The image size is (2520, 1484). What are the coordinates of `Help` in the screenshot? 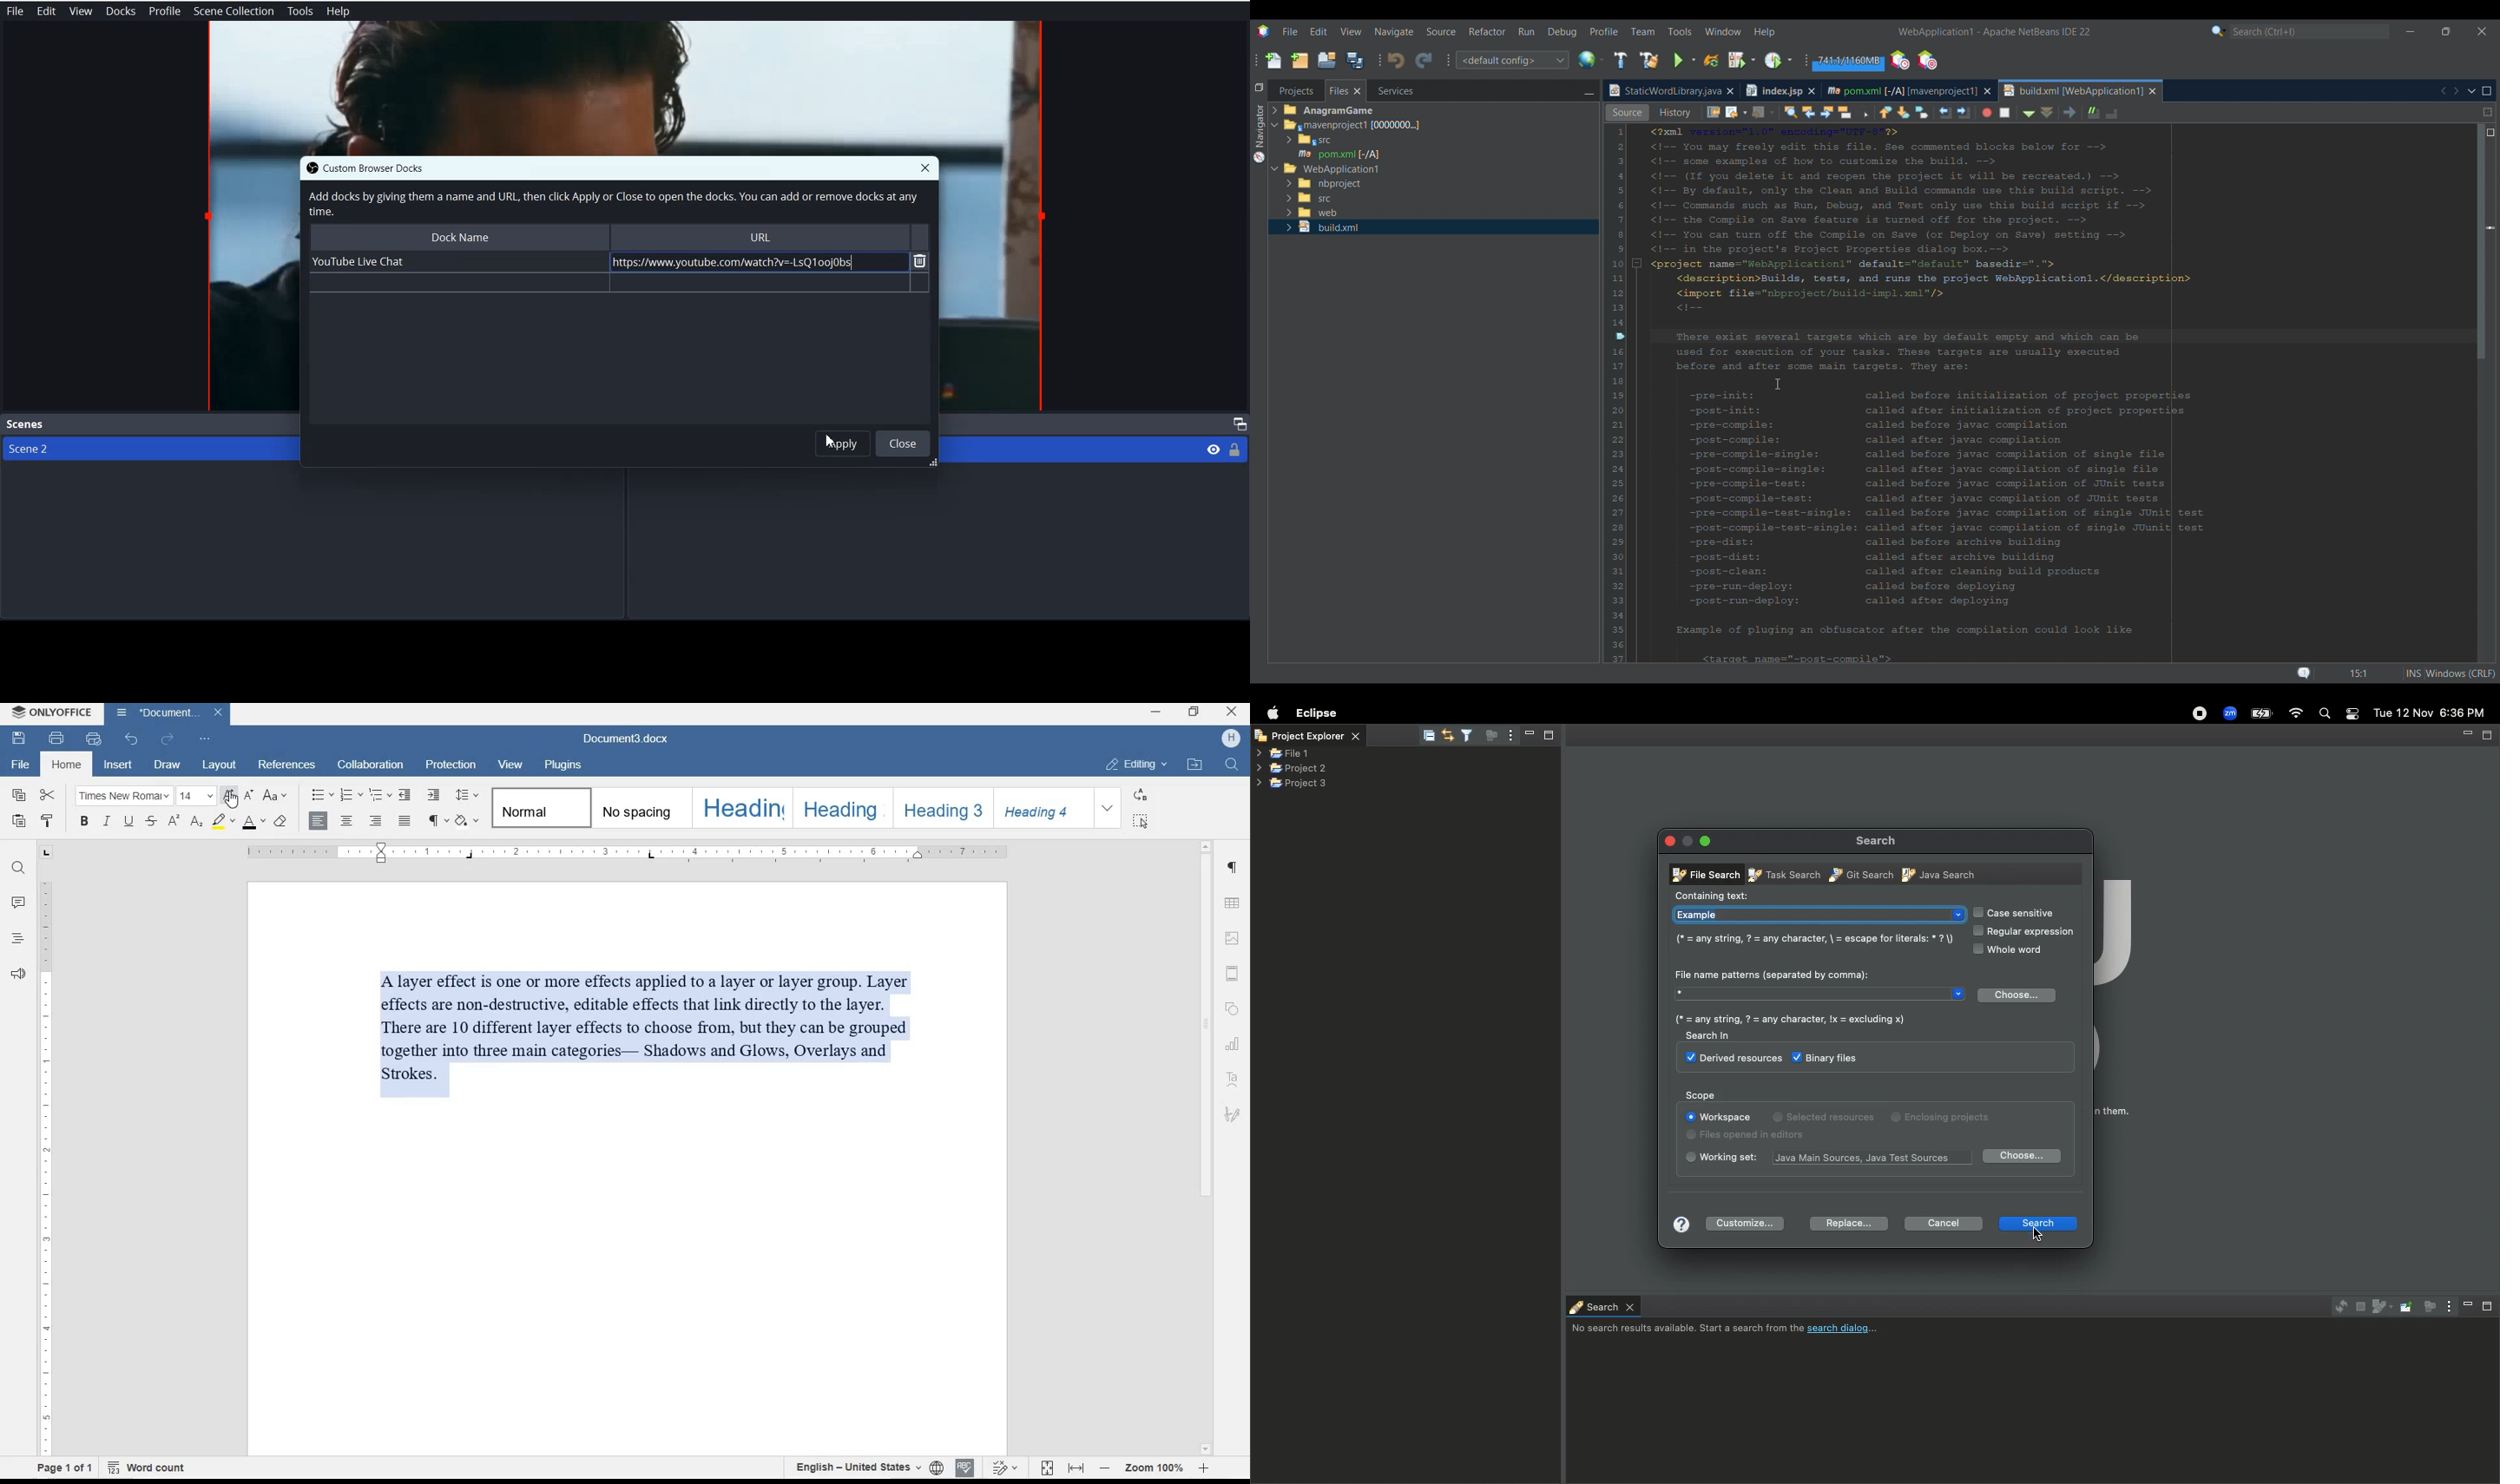 It's located at (339, 12).